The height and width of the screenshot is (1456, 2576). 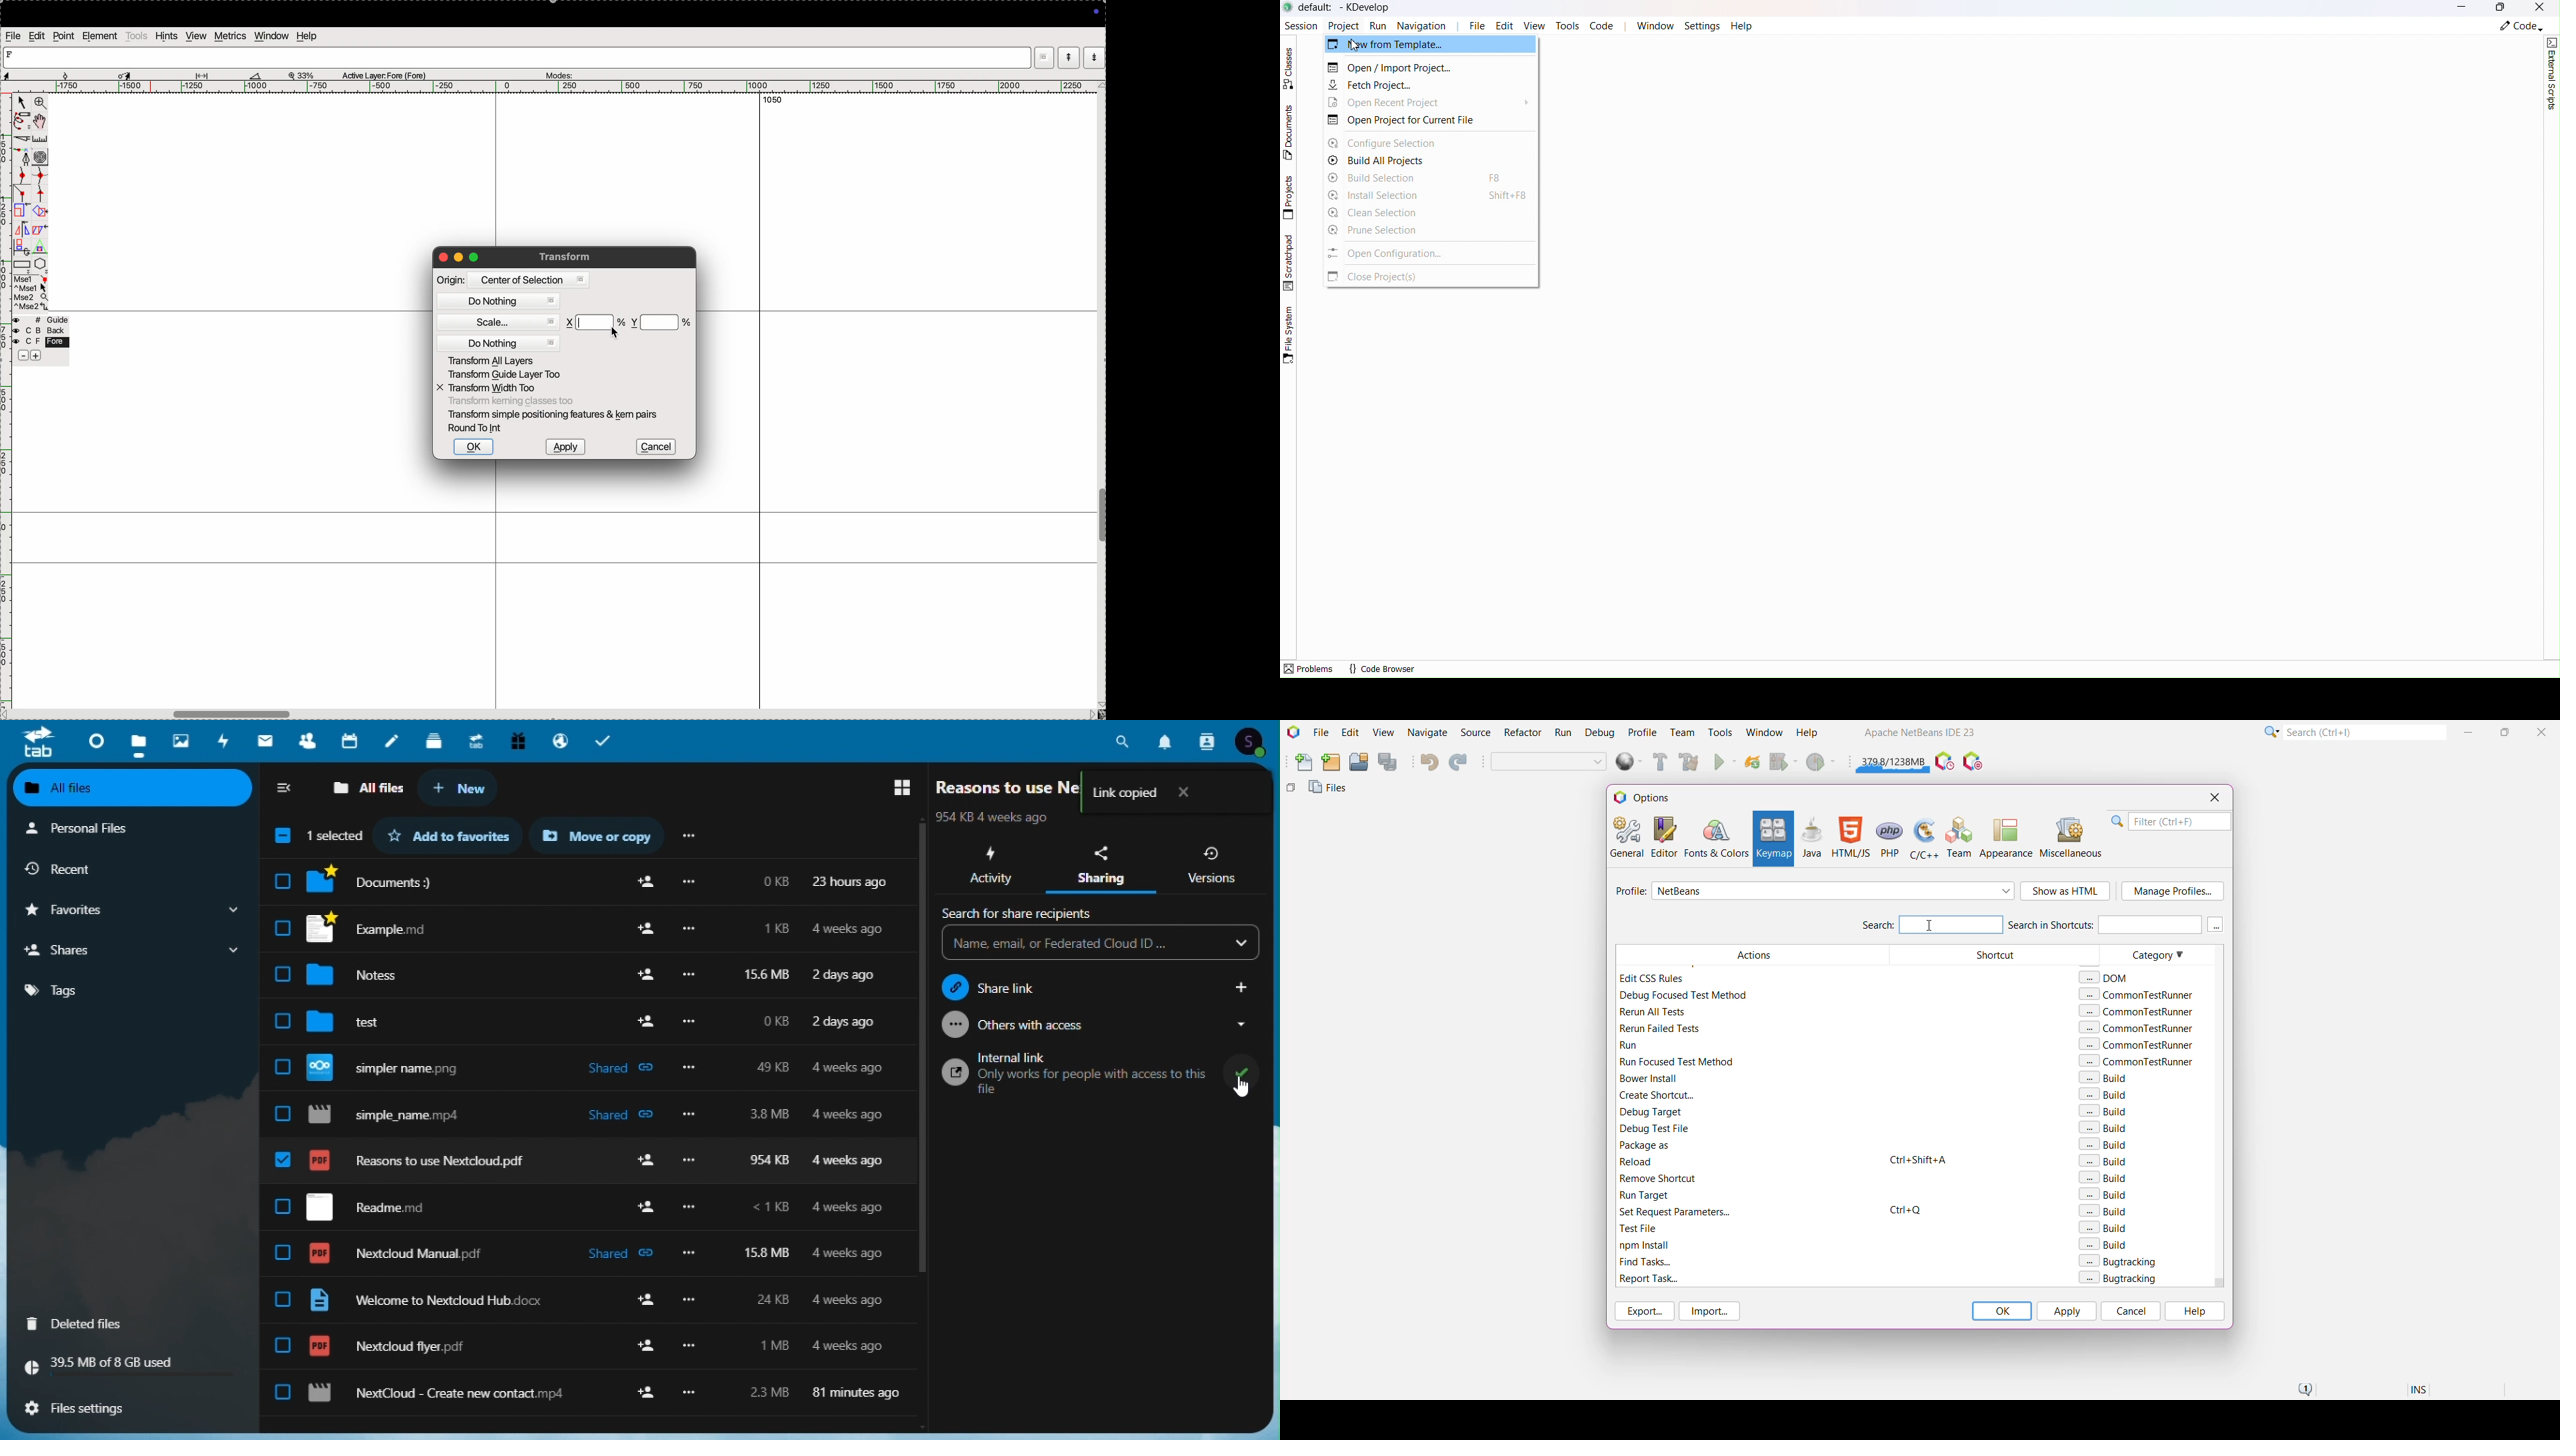 I want to click on 2 days ago, so click(x=848, y=975).